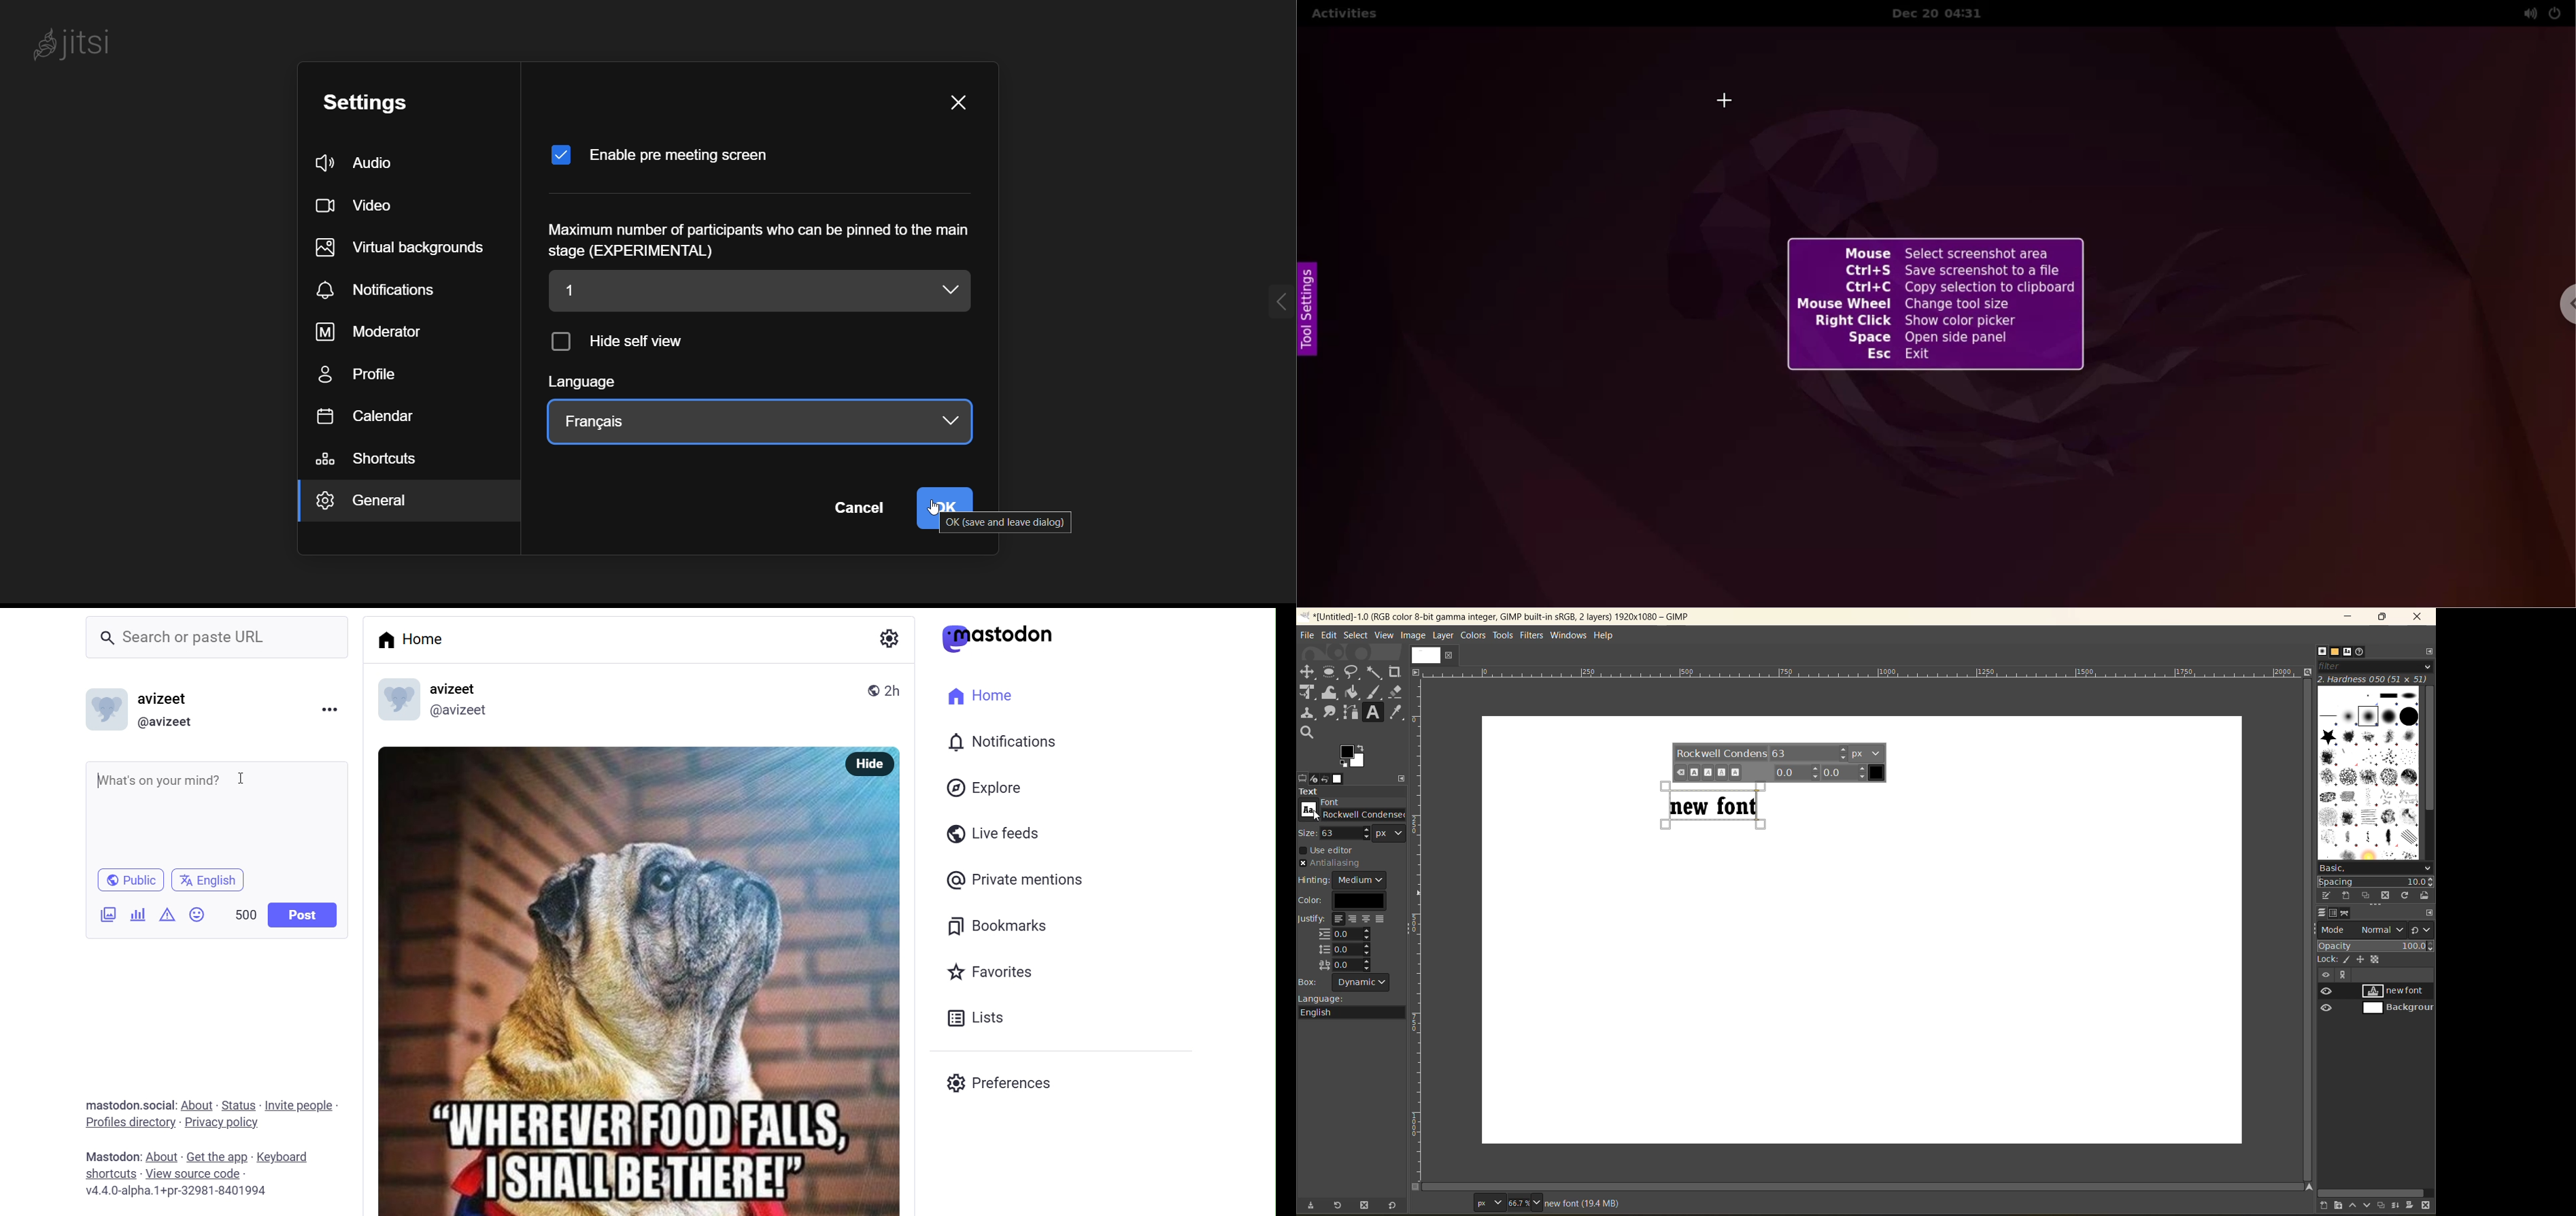 Image resolution: width=2576 pixels, height=1232 pixels. I want to click on create a new layer group, so click(2340, 1206).